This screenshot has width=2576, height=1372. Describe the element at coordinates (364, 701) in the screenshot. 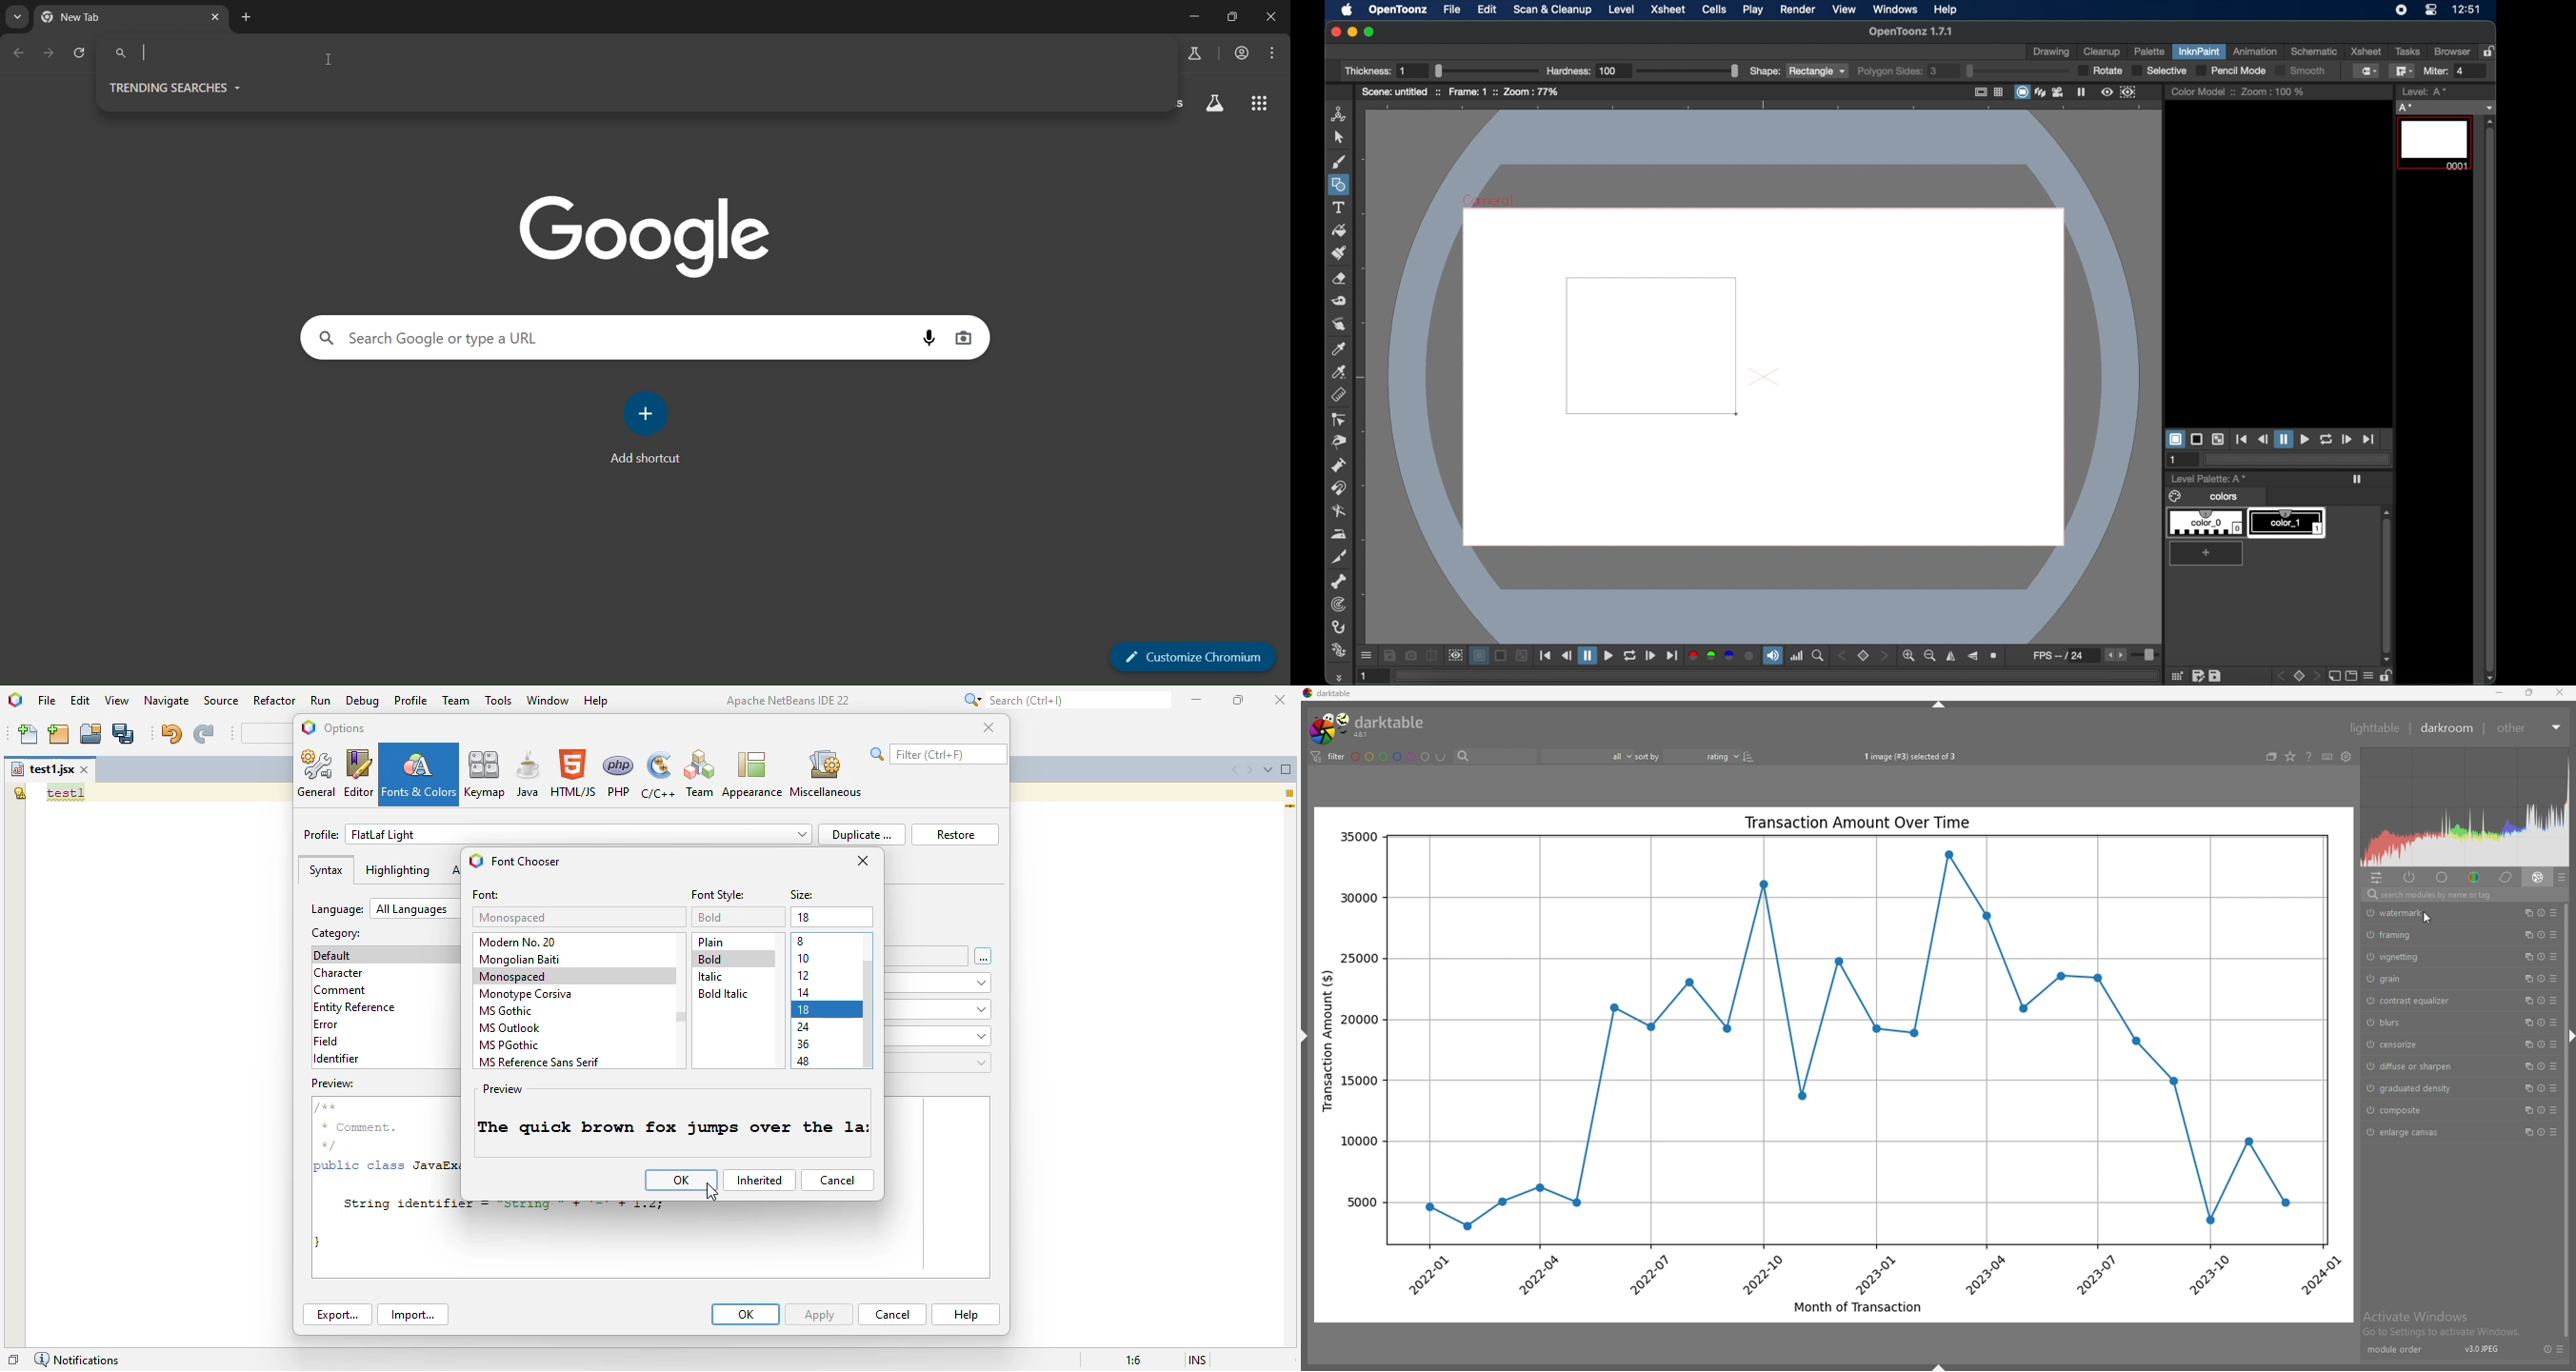

I see `debug` at that location.